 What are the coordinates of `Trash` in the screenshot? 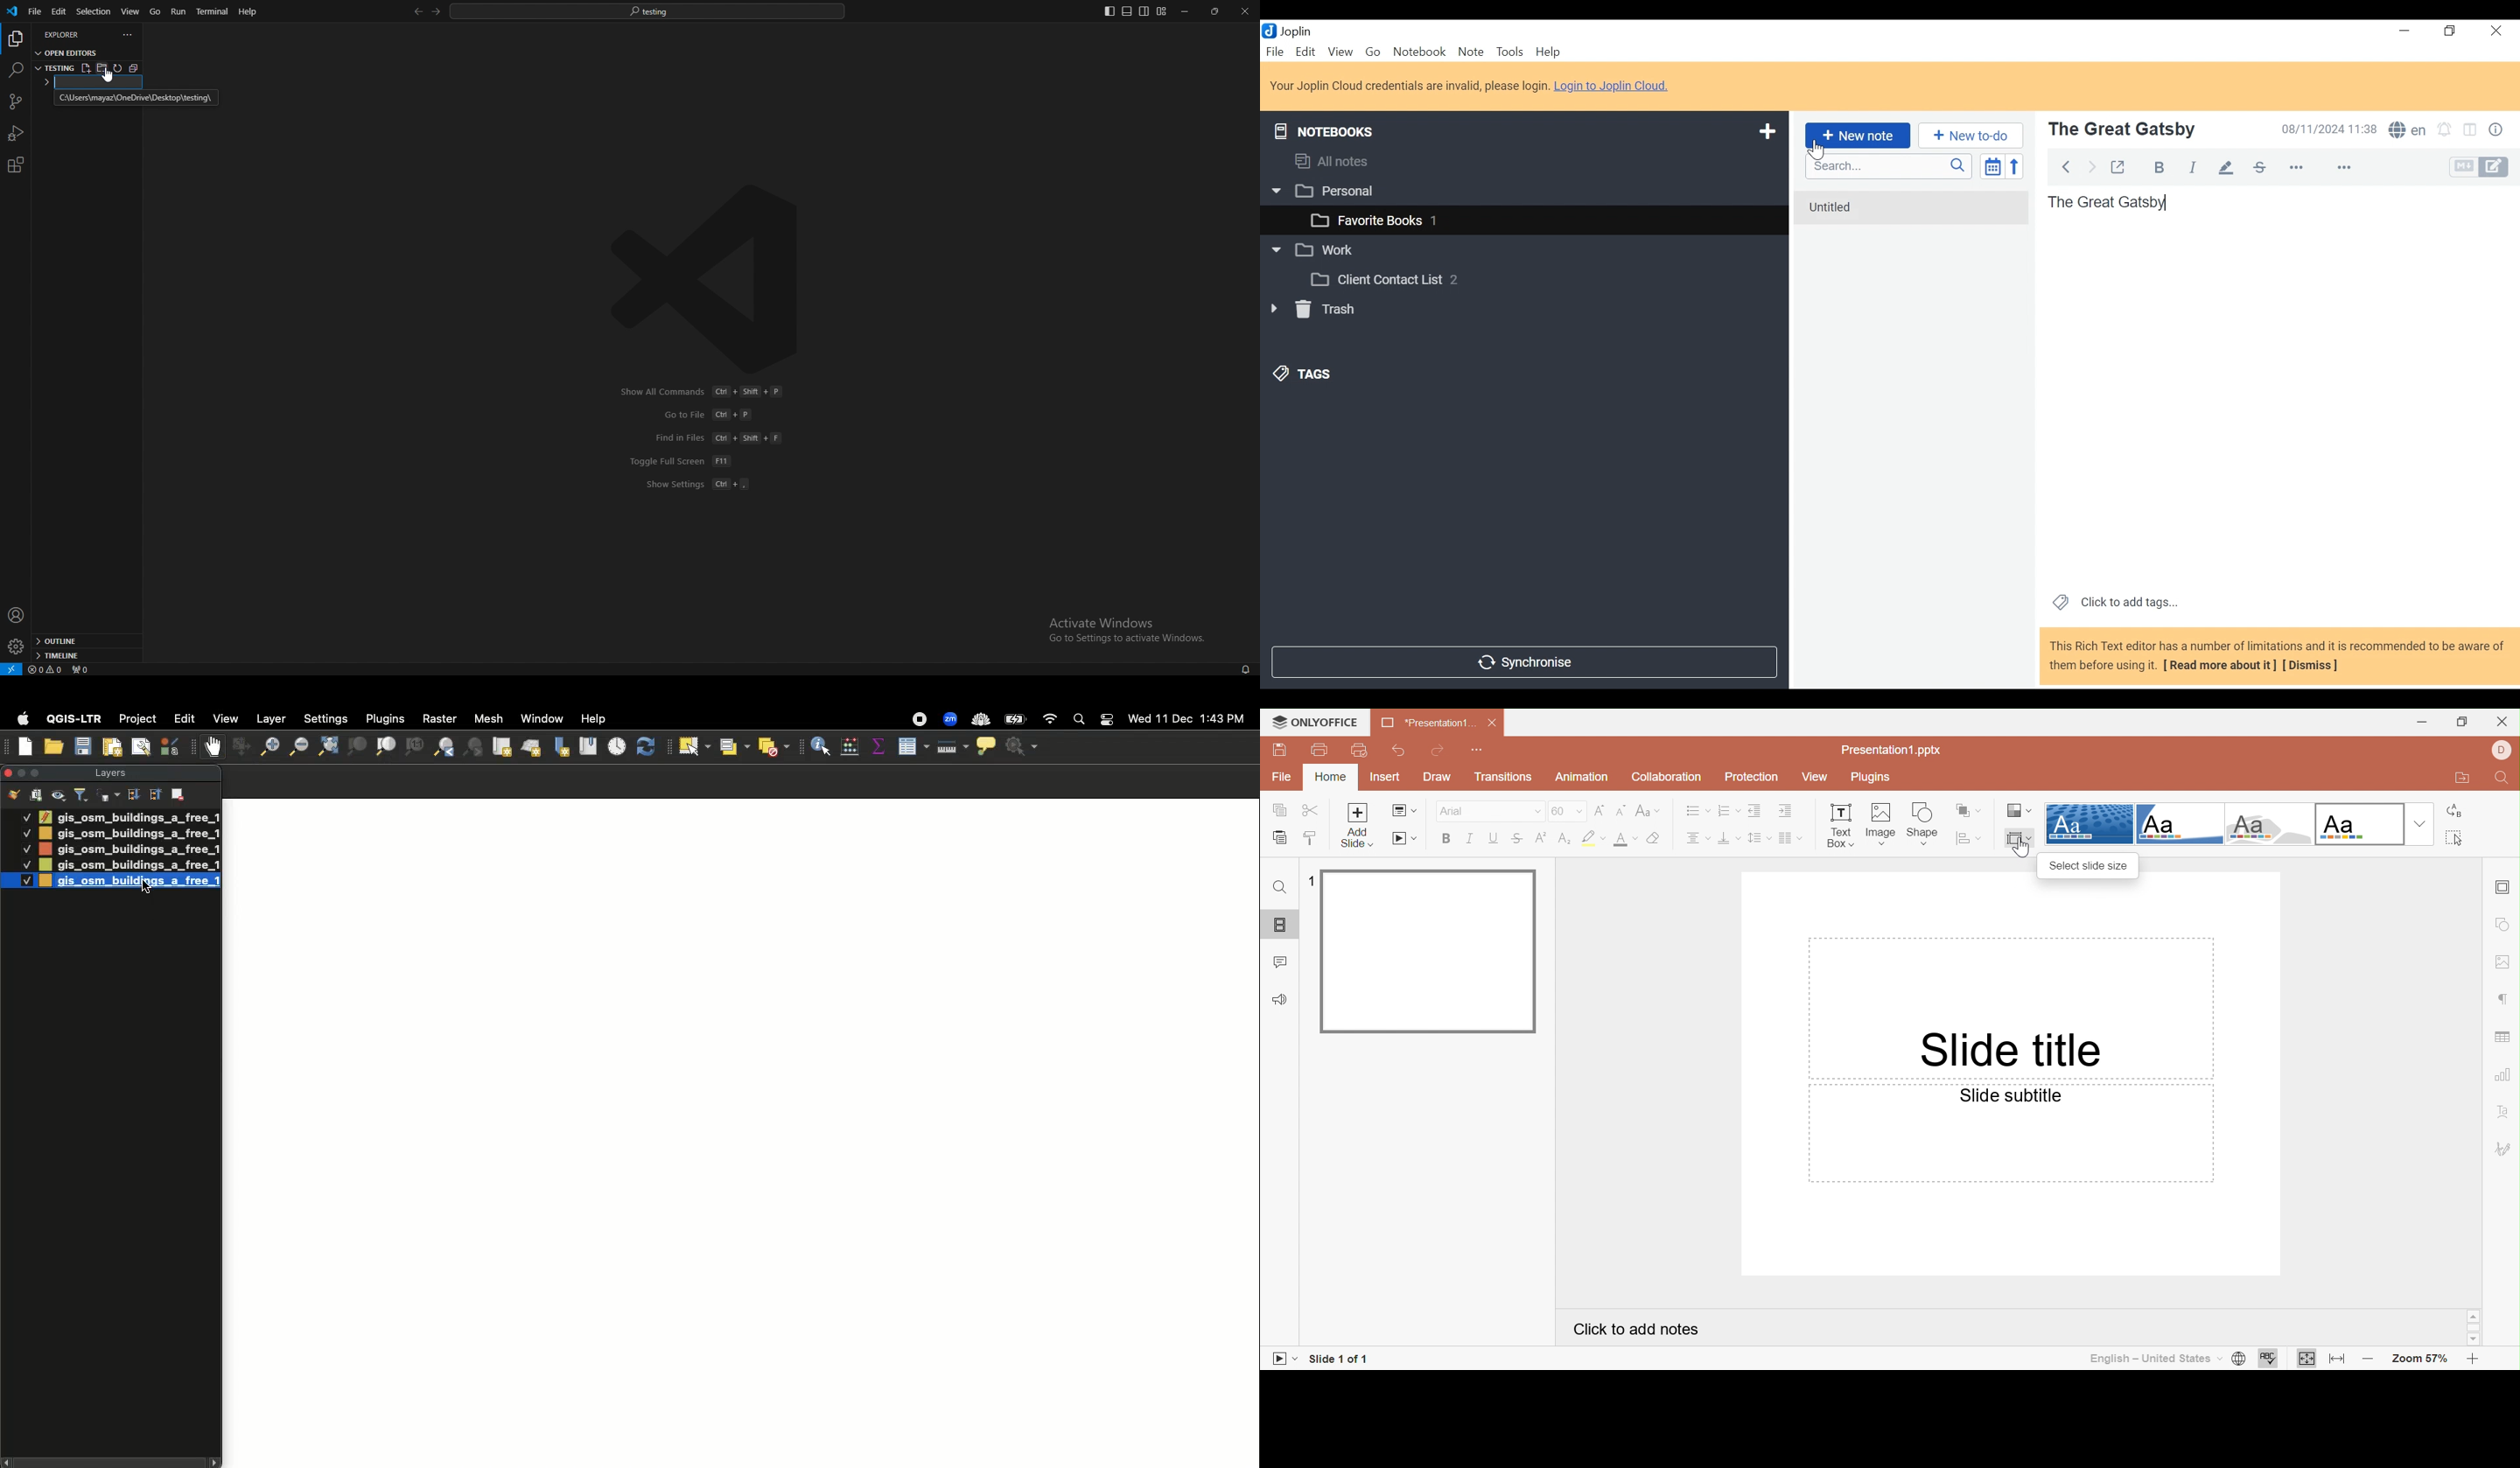 It's located at (1314, 312).